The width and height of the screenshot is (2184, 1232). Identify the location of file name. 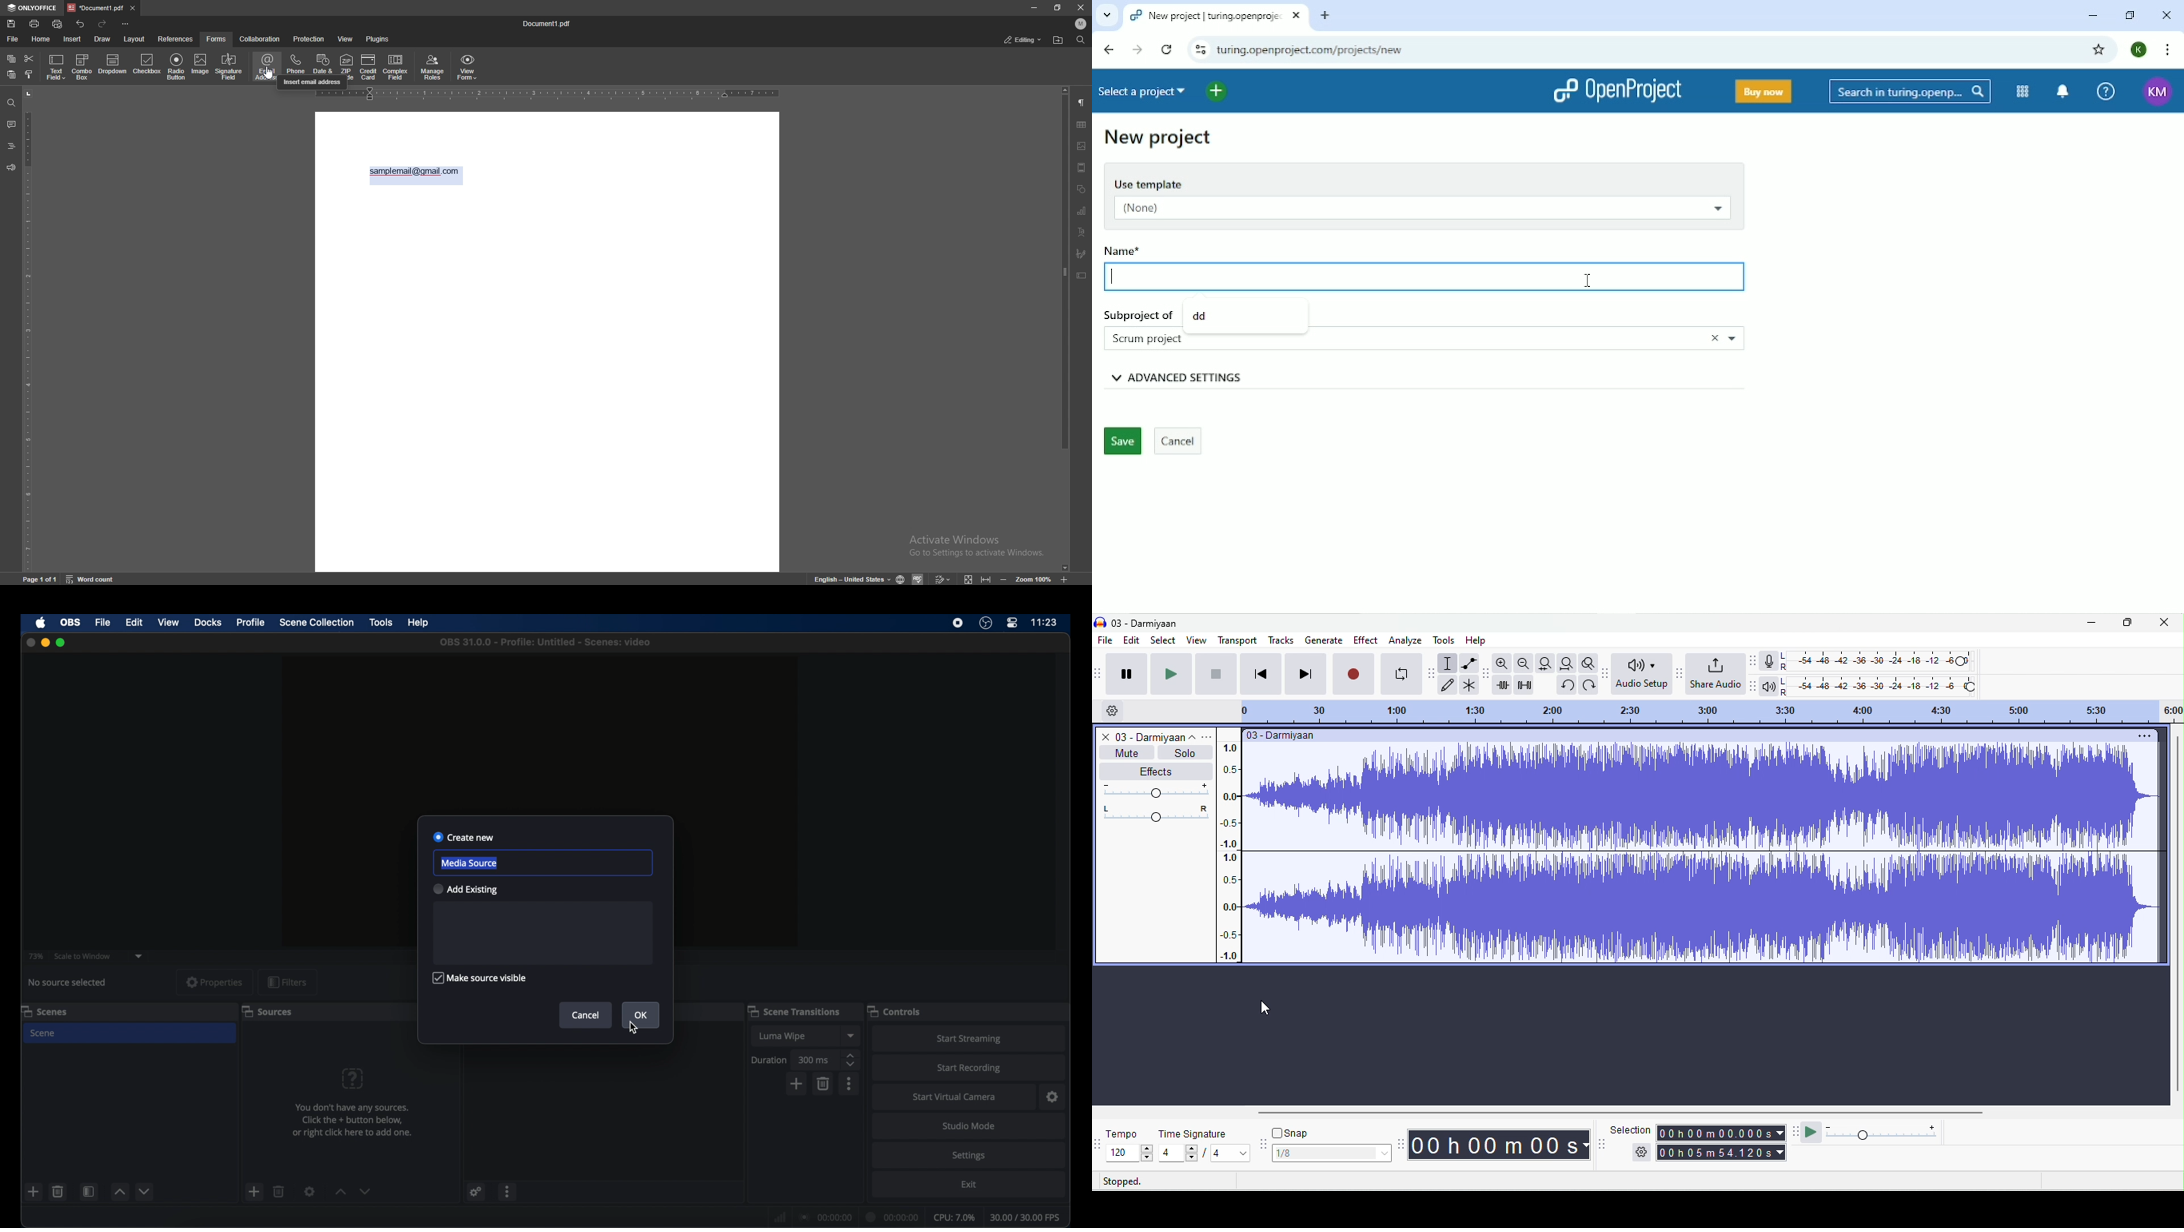
(550, 23).